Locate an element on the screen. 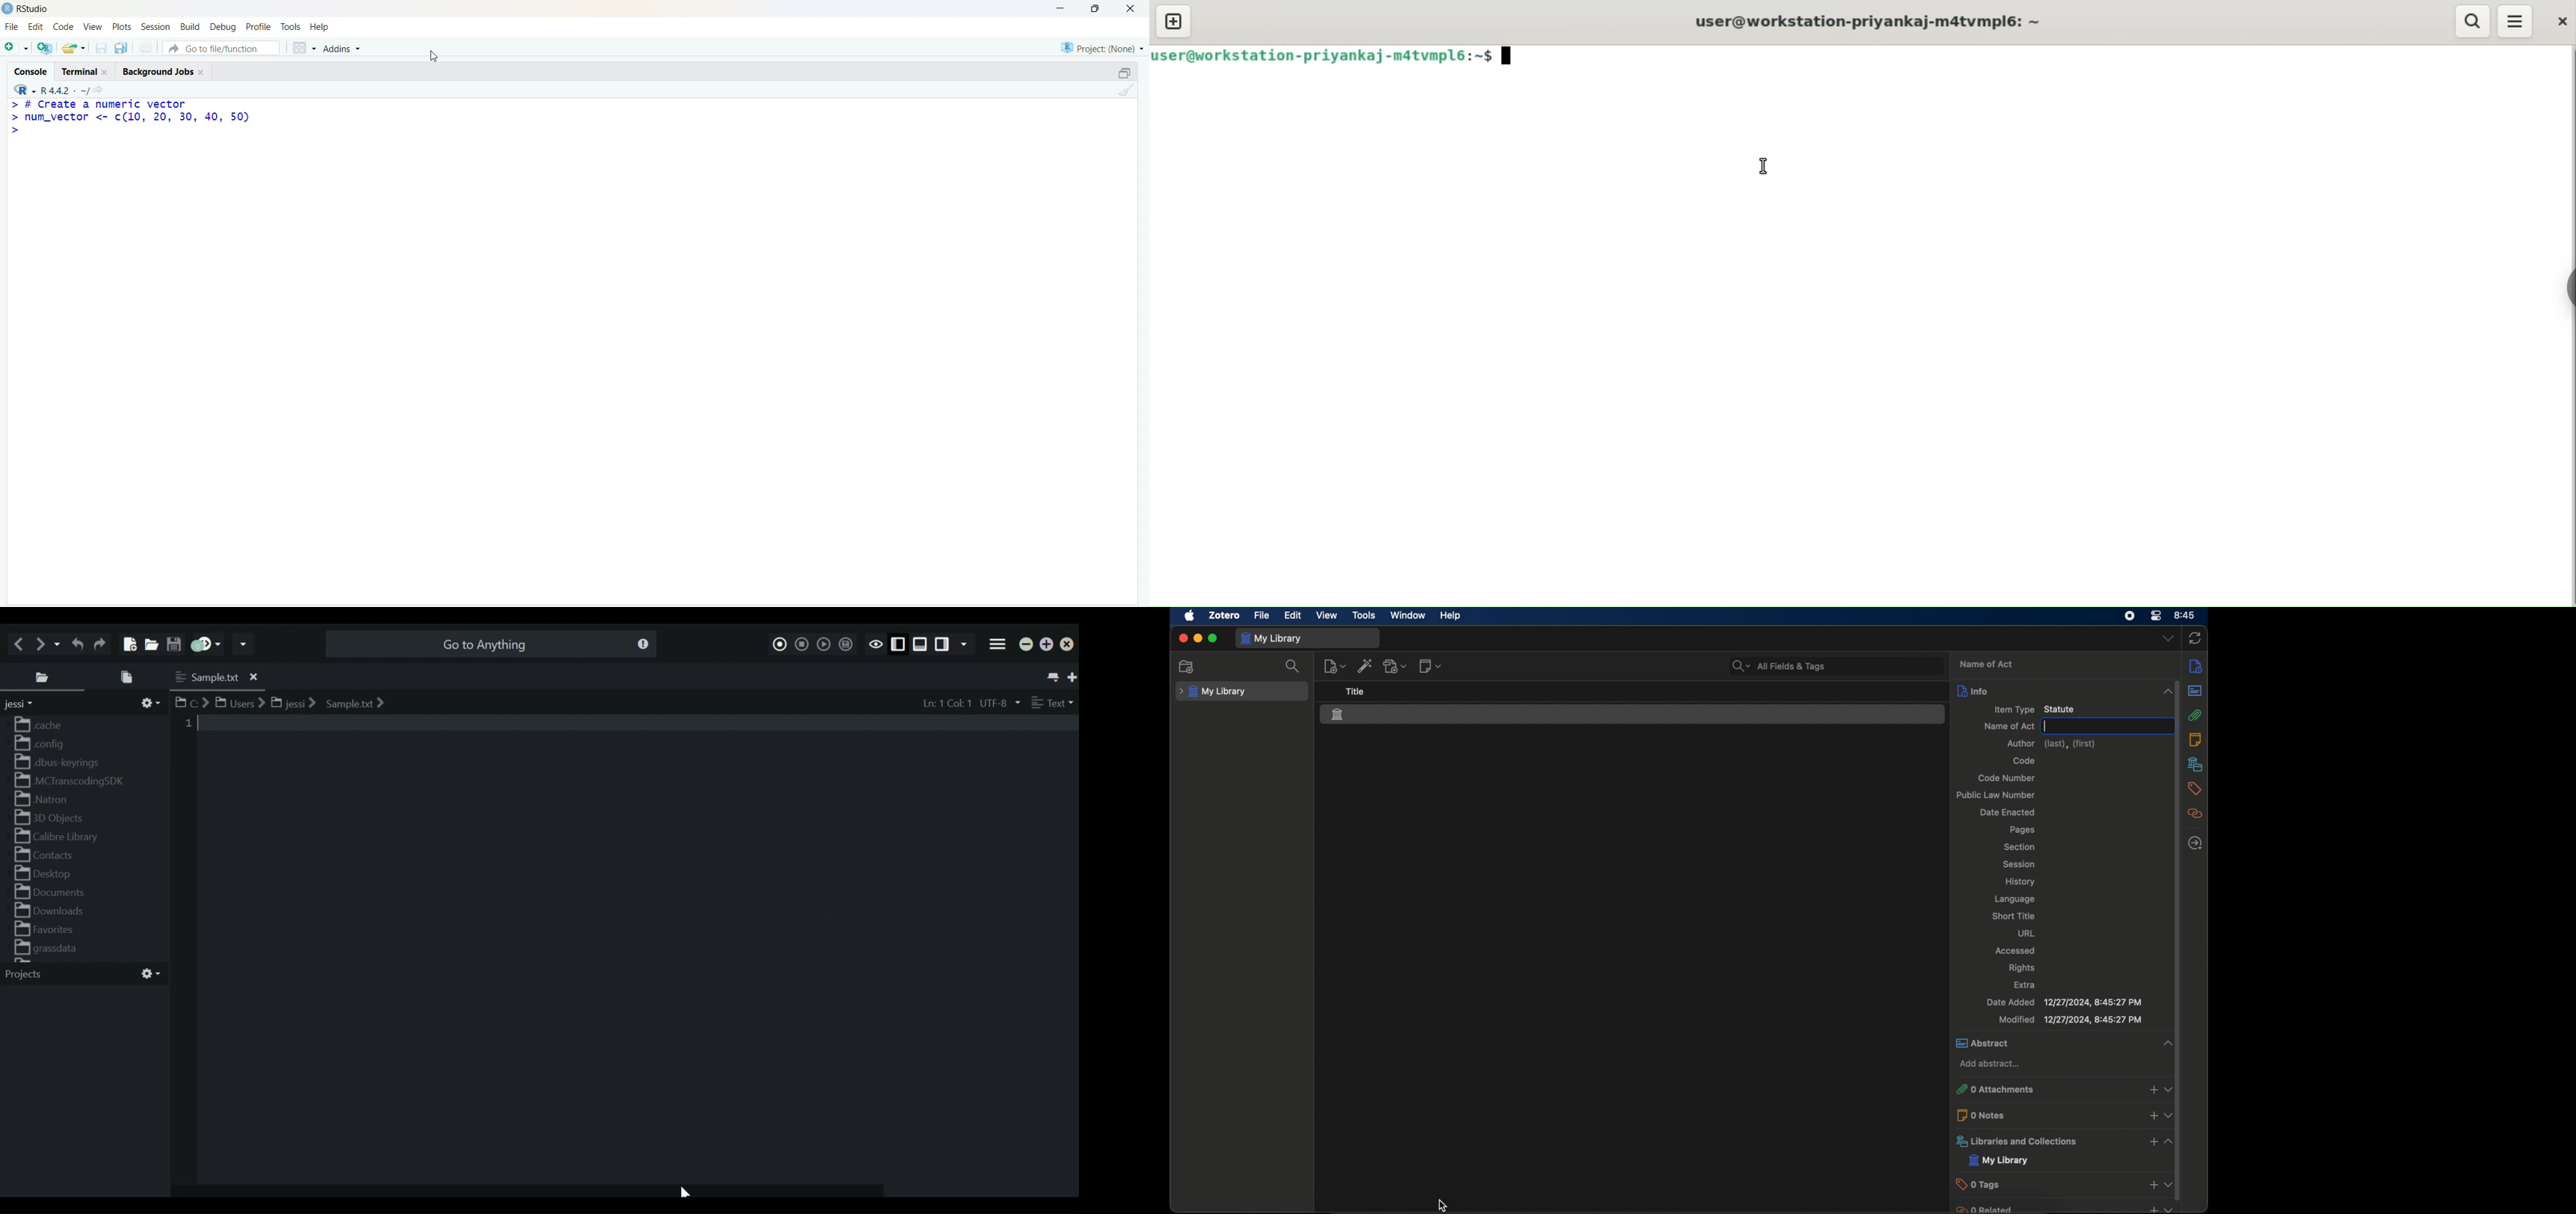 The width and height of the screenshot is (2576, 1232). Places is located at coordinates (44, 678).